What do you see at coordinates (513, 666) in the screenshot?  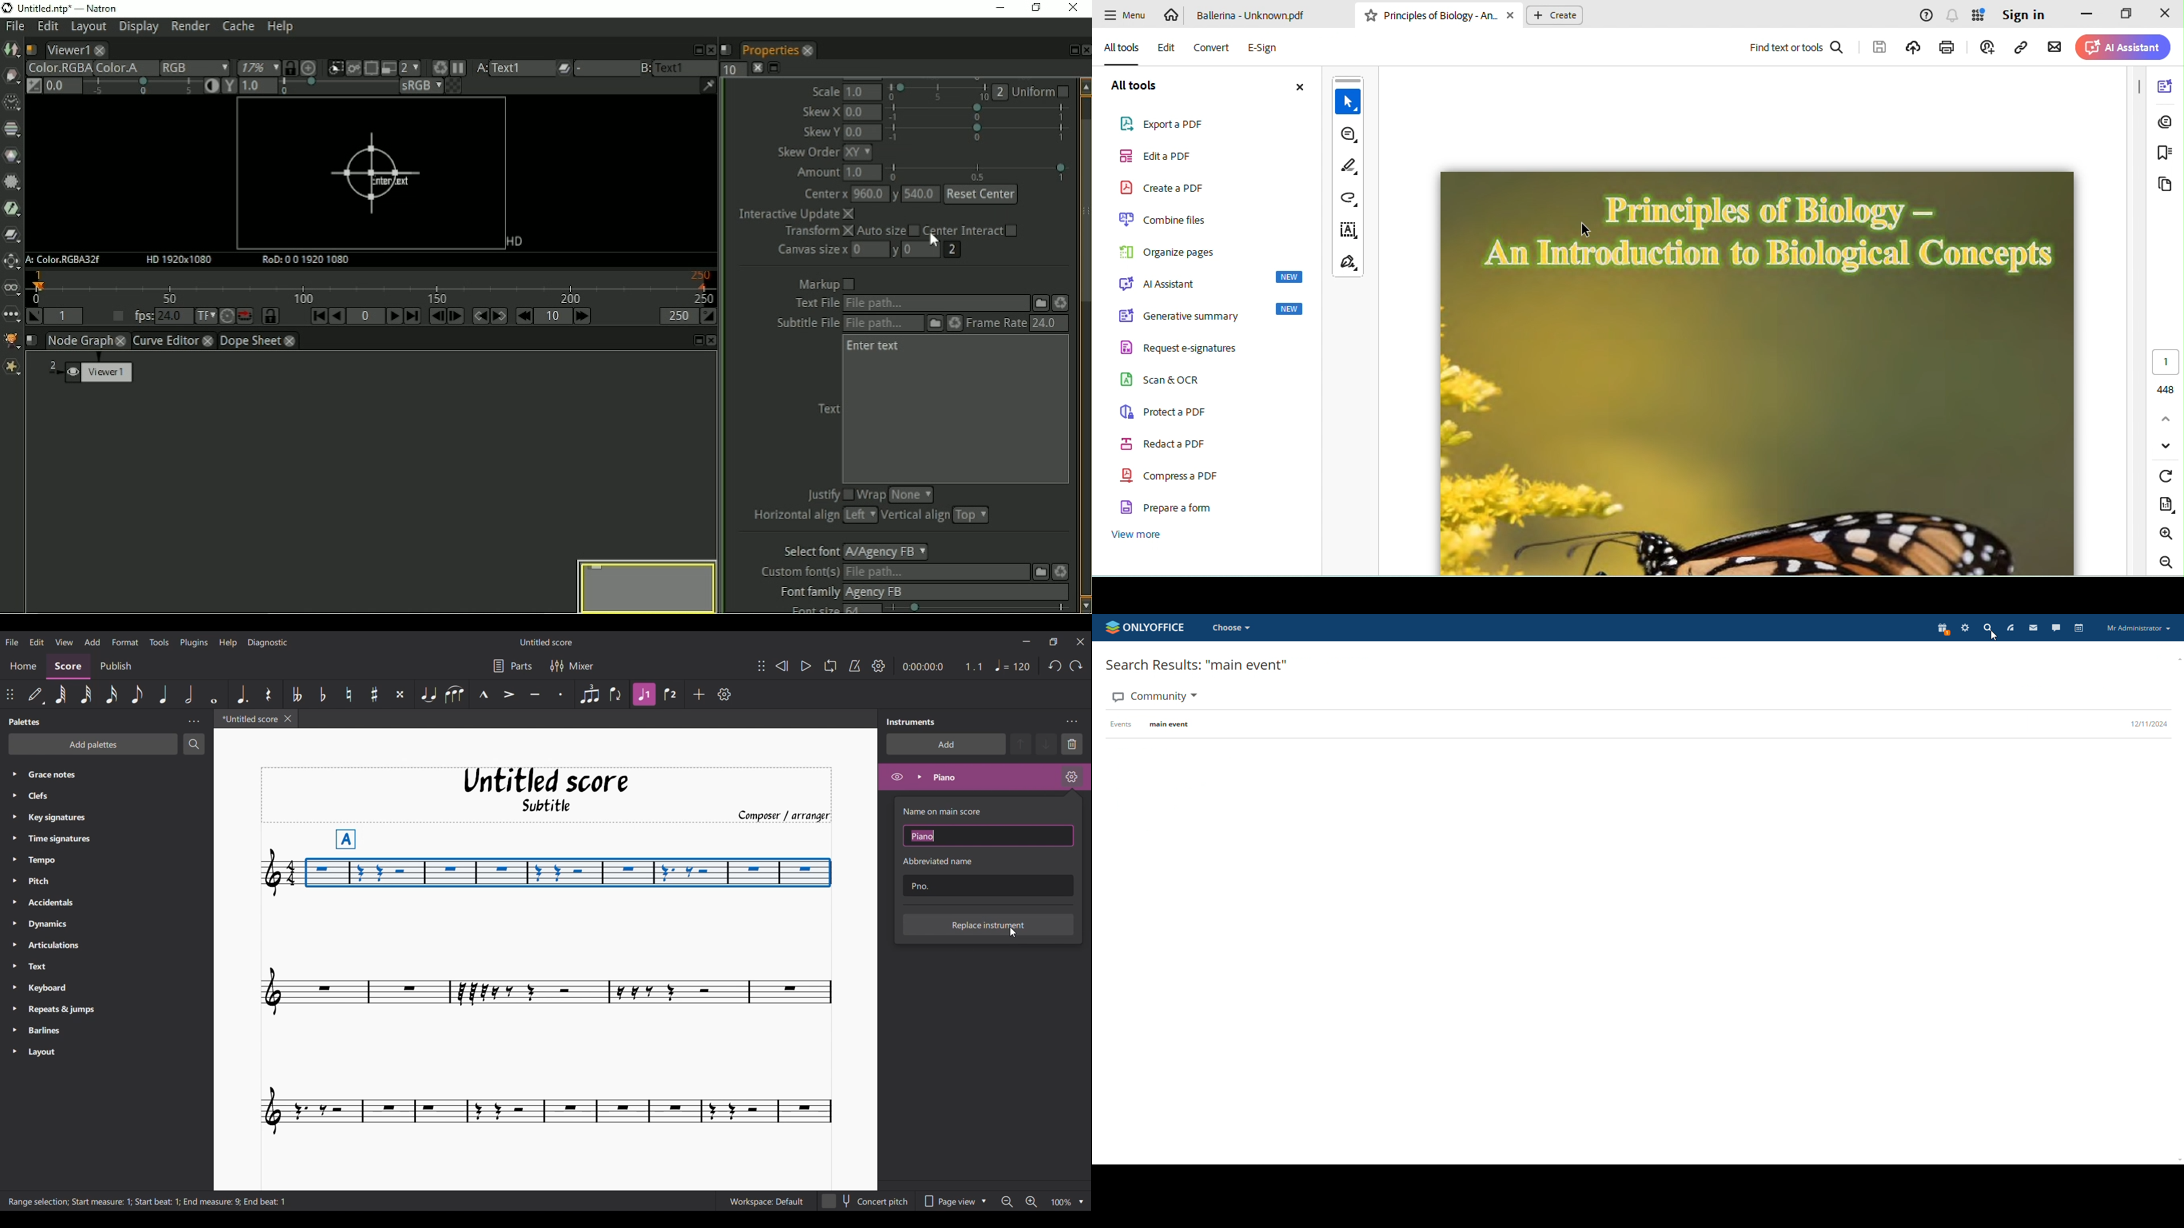 I see `Parts` at bounding box center [513, 666].